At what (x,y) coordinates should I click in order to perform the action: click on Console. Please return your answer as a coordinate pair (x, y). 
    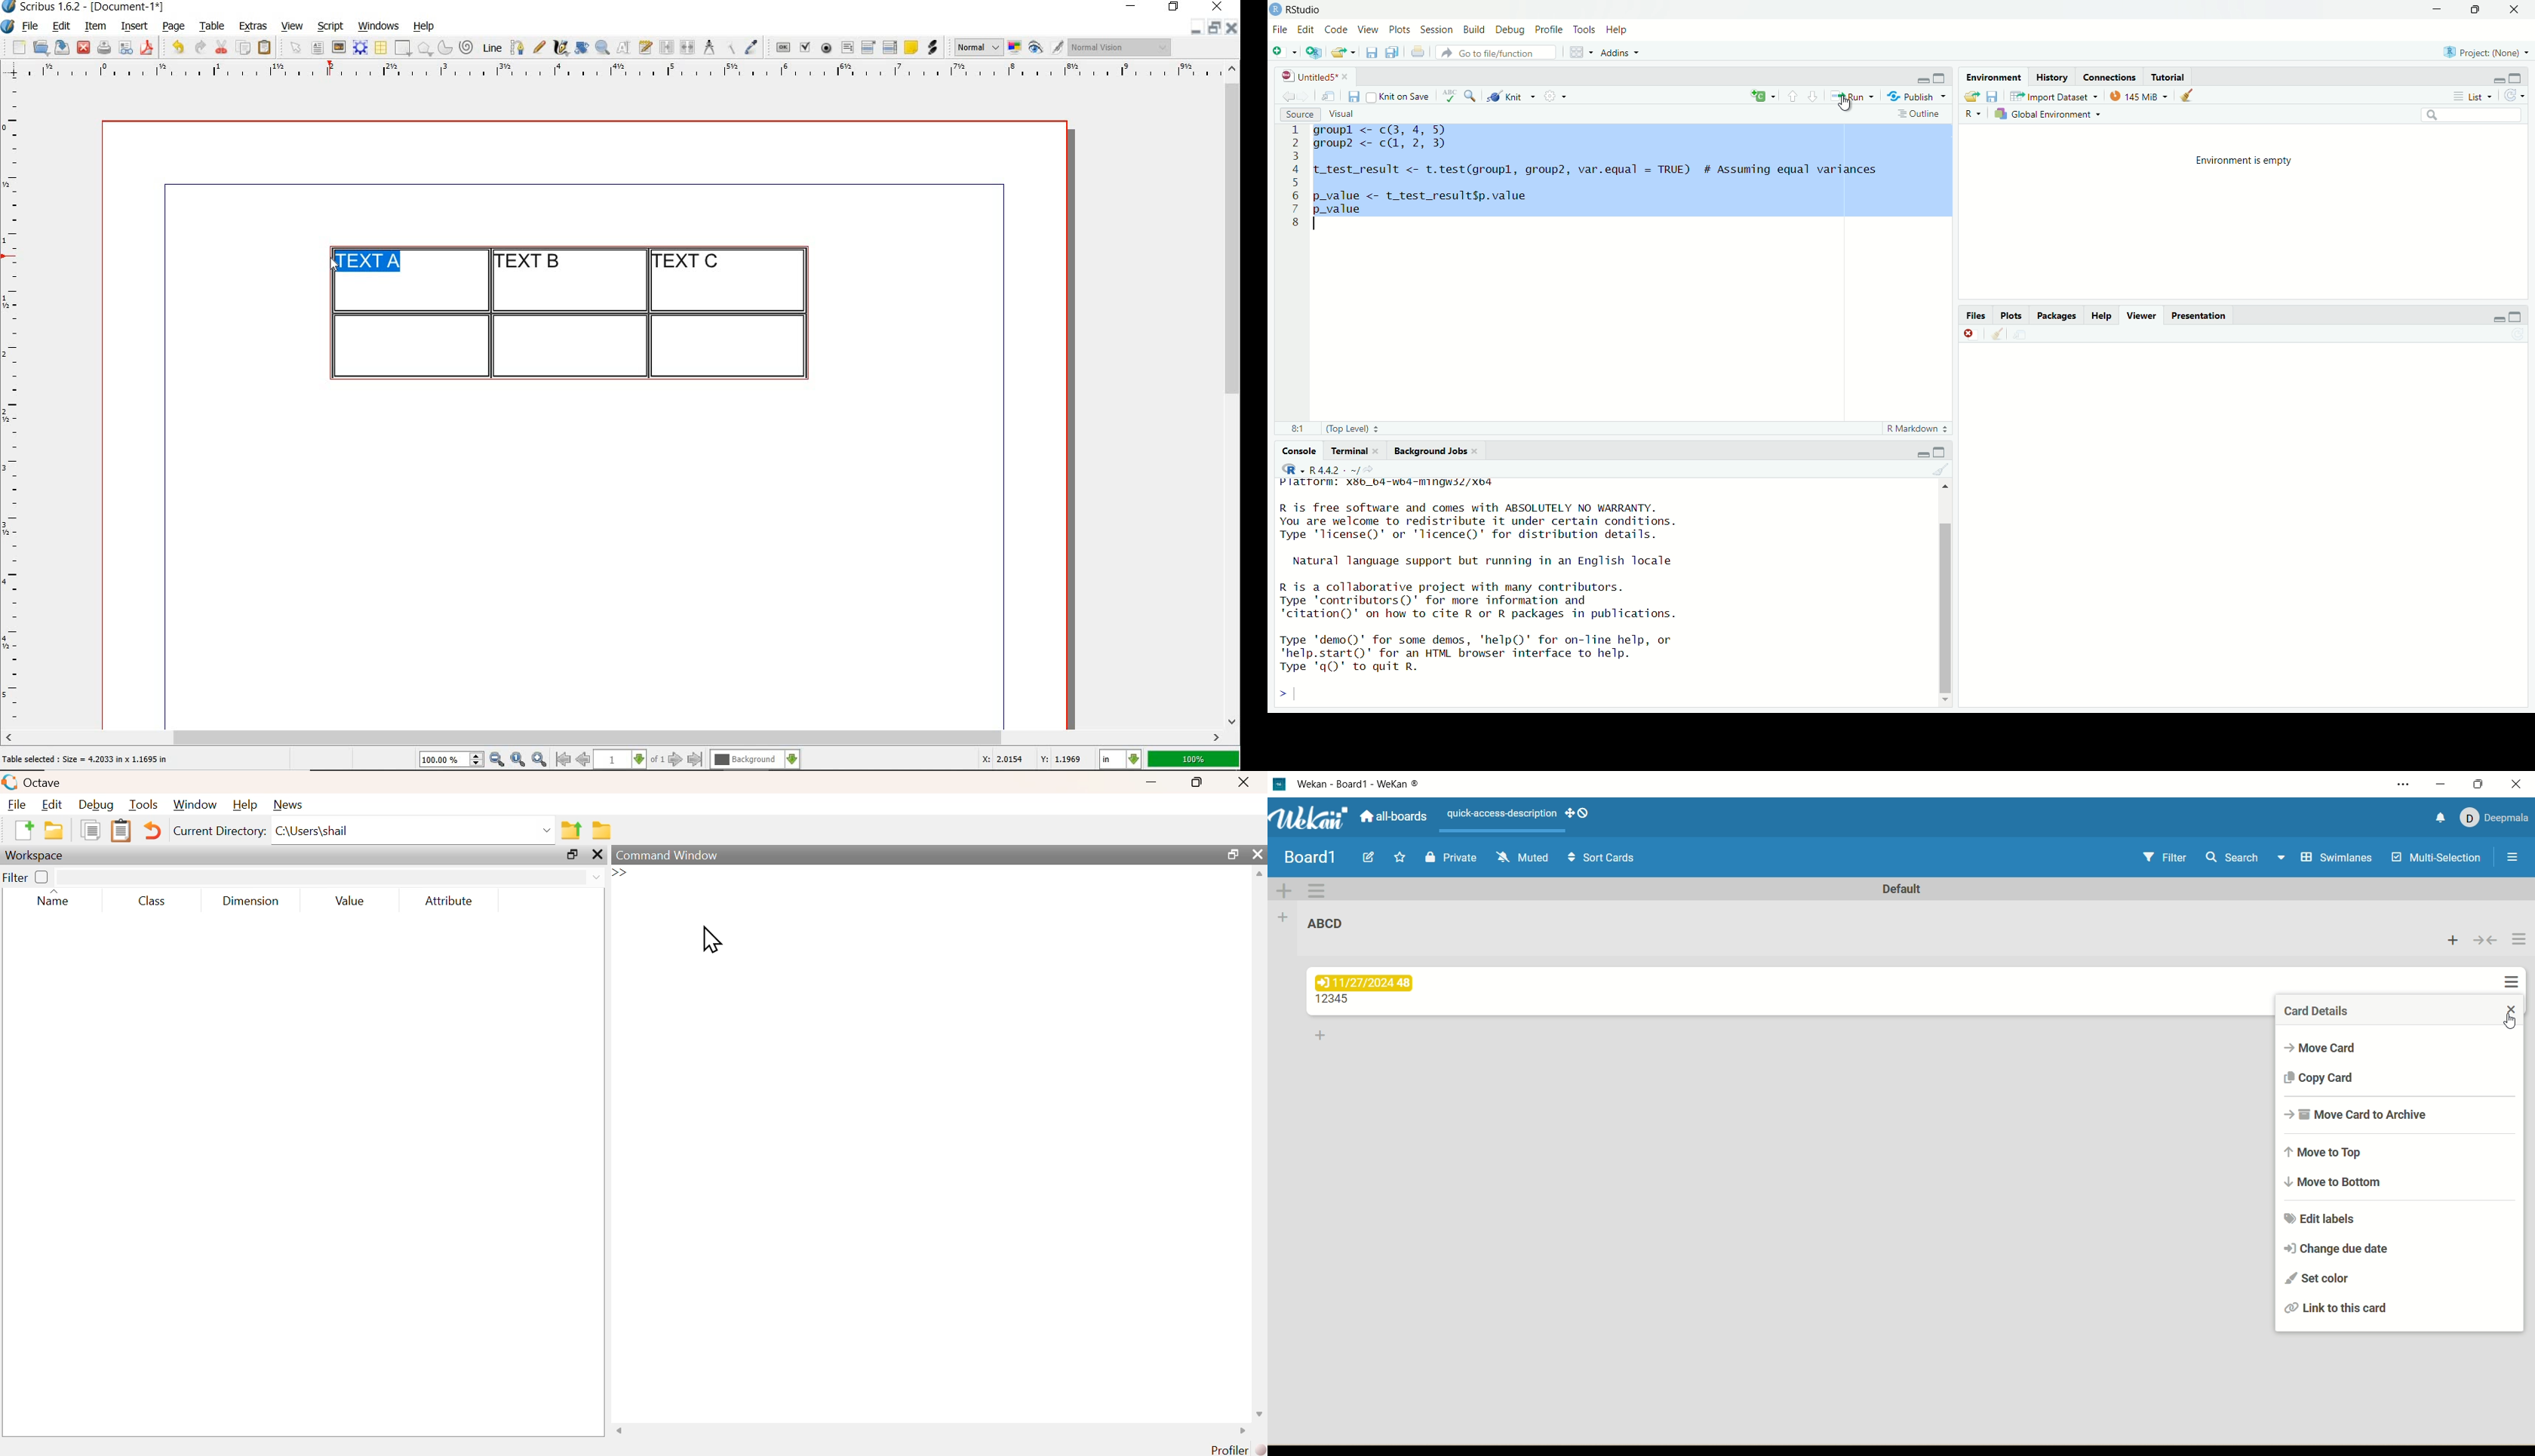
    Looking at the image, I should click on (1299, 451).